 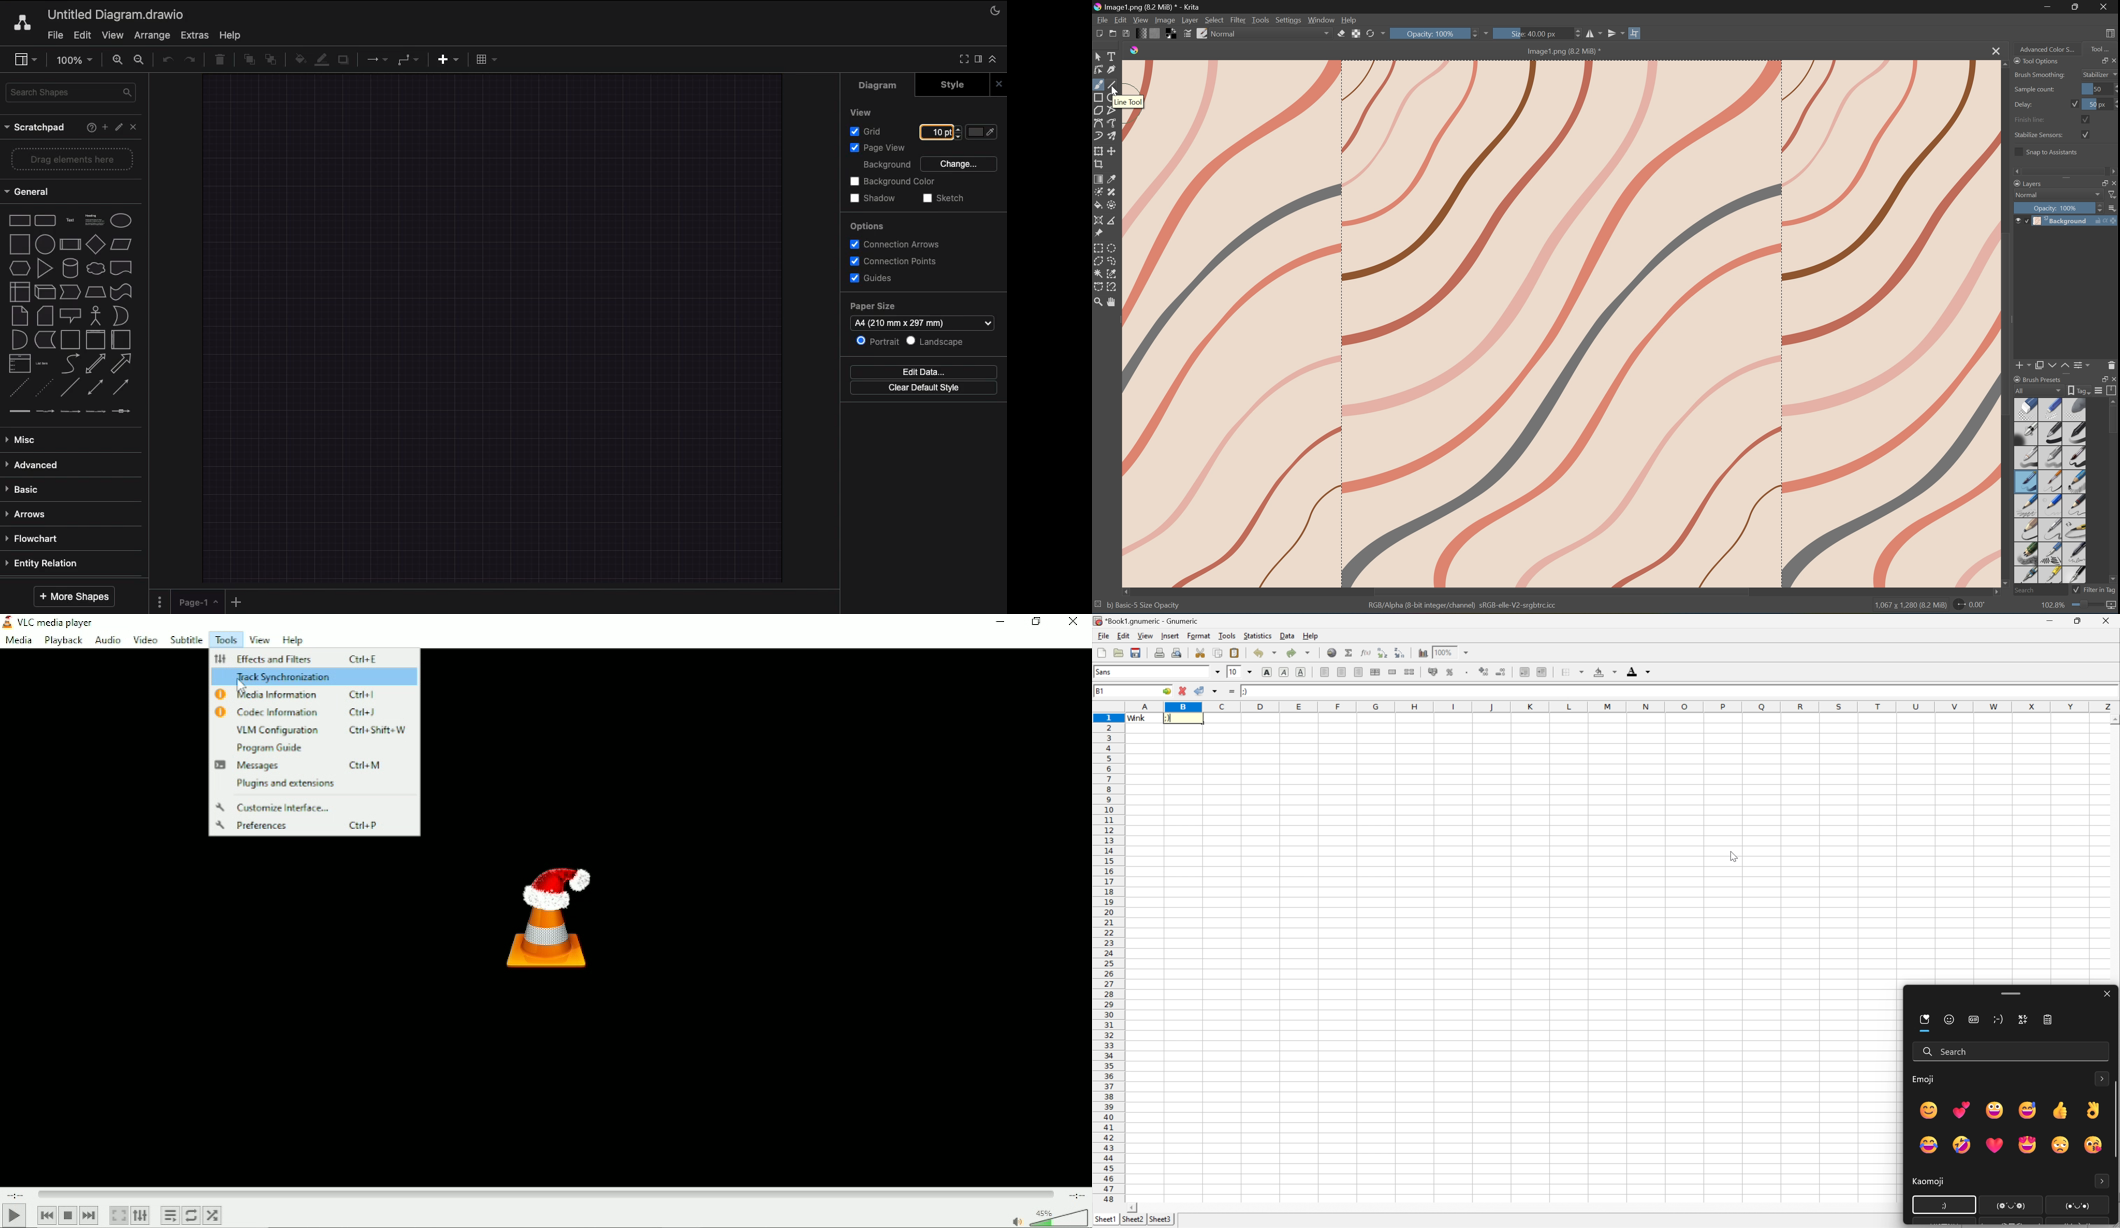 What do you see at coordinates (2112, 33) in the screenshot?
I see `Choose workspace` at bounding box center [2112, 33].